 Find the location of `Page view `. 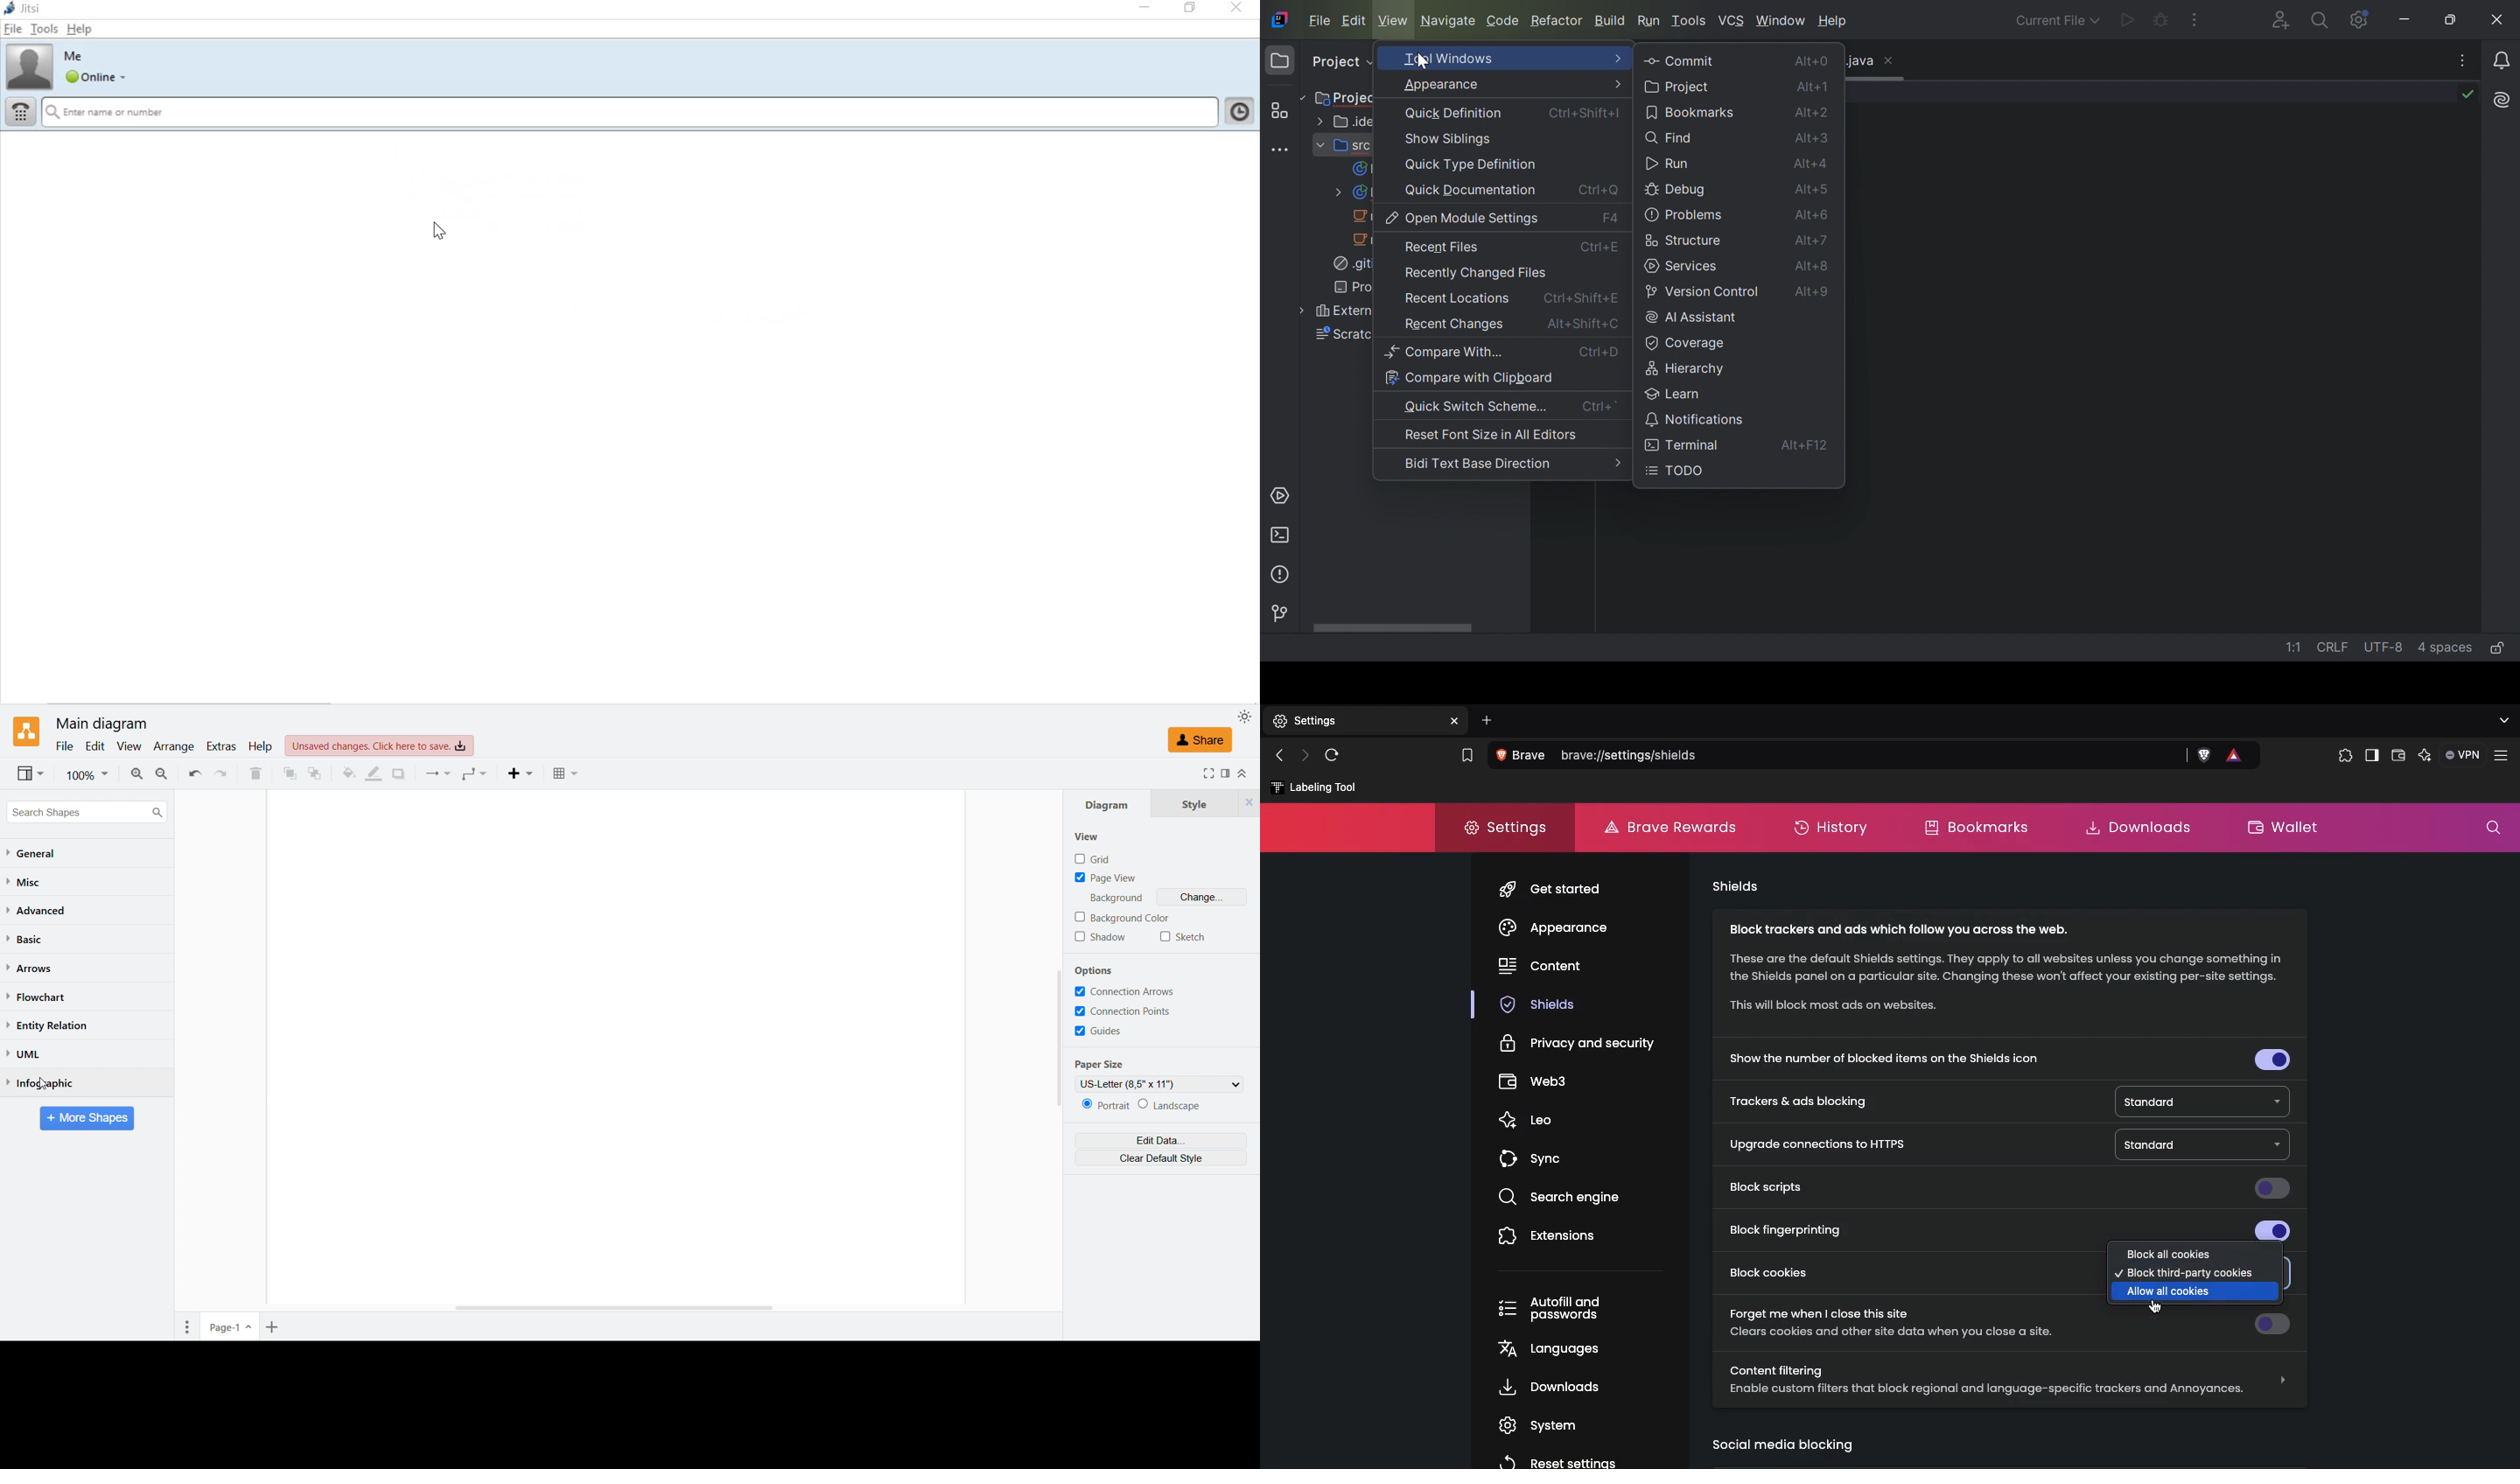

Page view  is located at coordinates (1107, 878).